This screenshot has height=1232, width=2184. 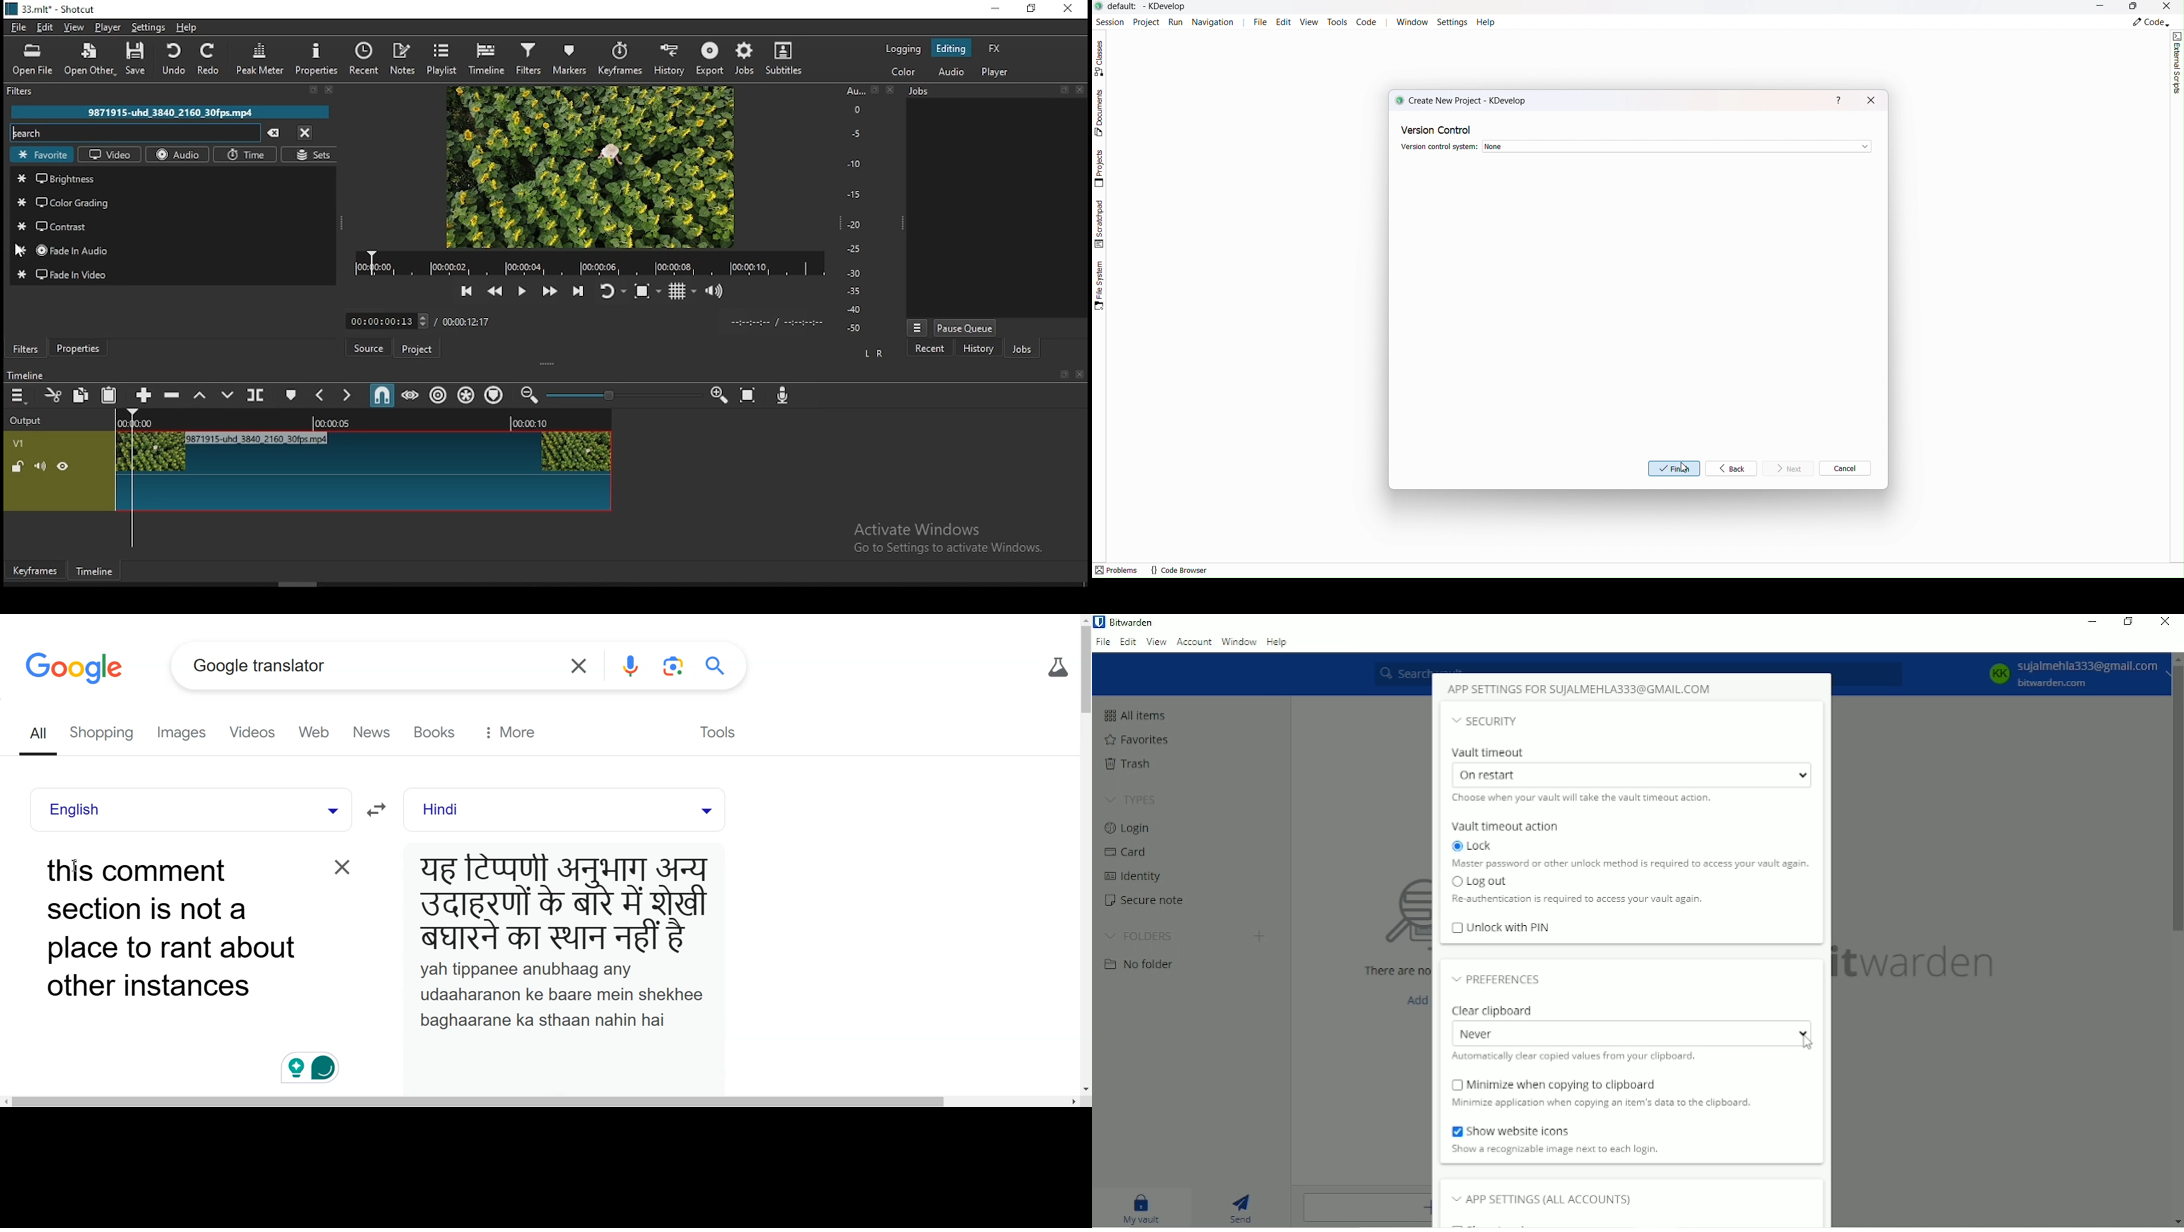 I want to click on filters, so click(x=26, y=350).